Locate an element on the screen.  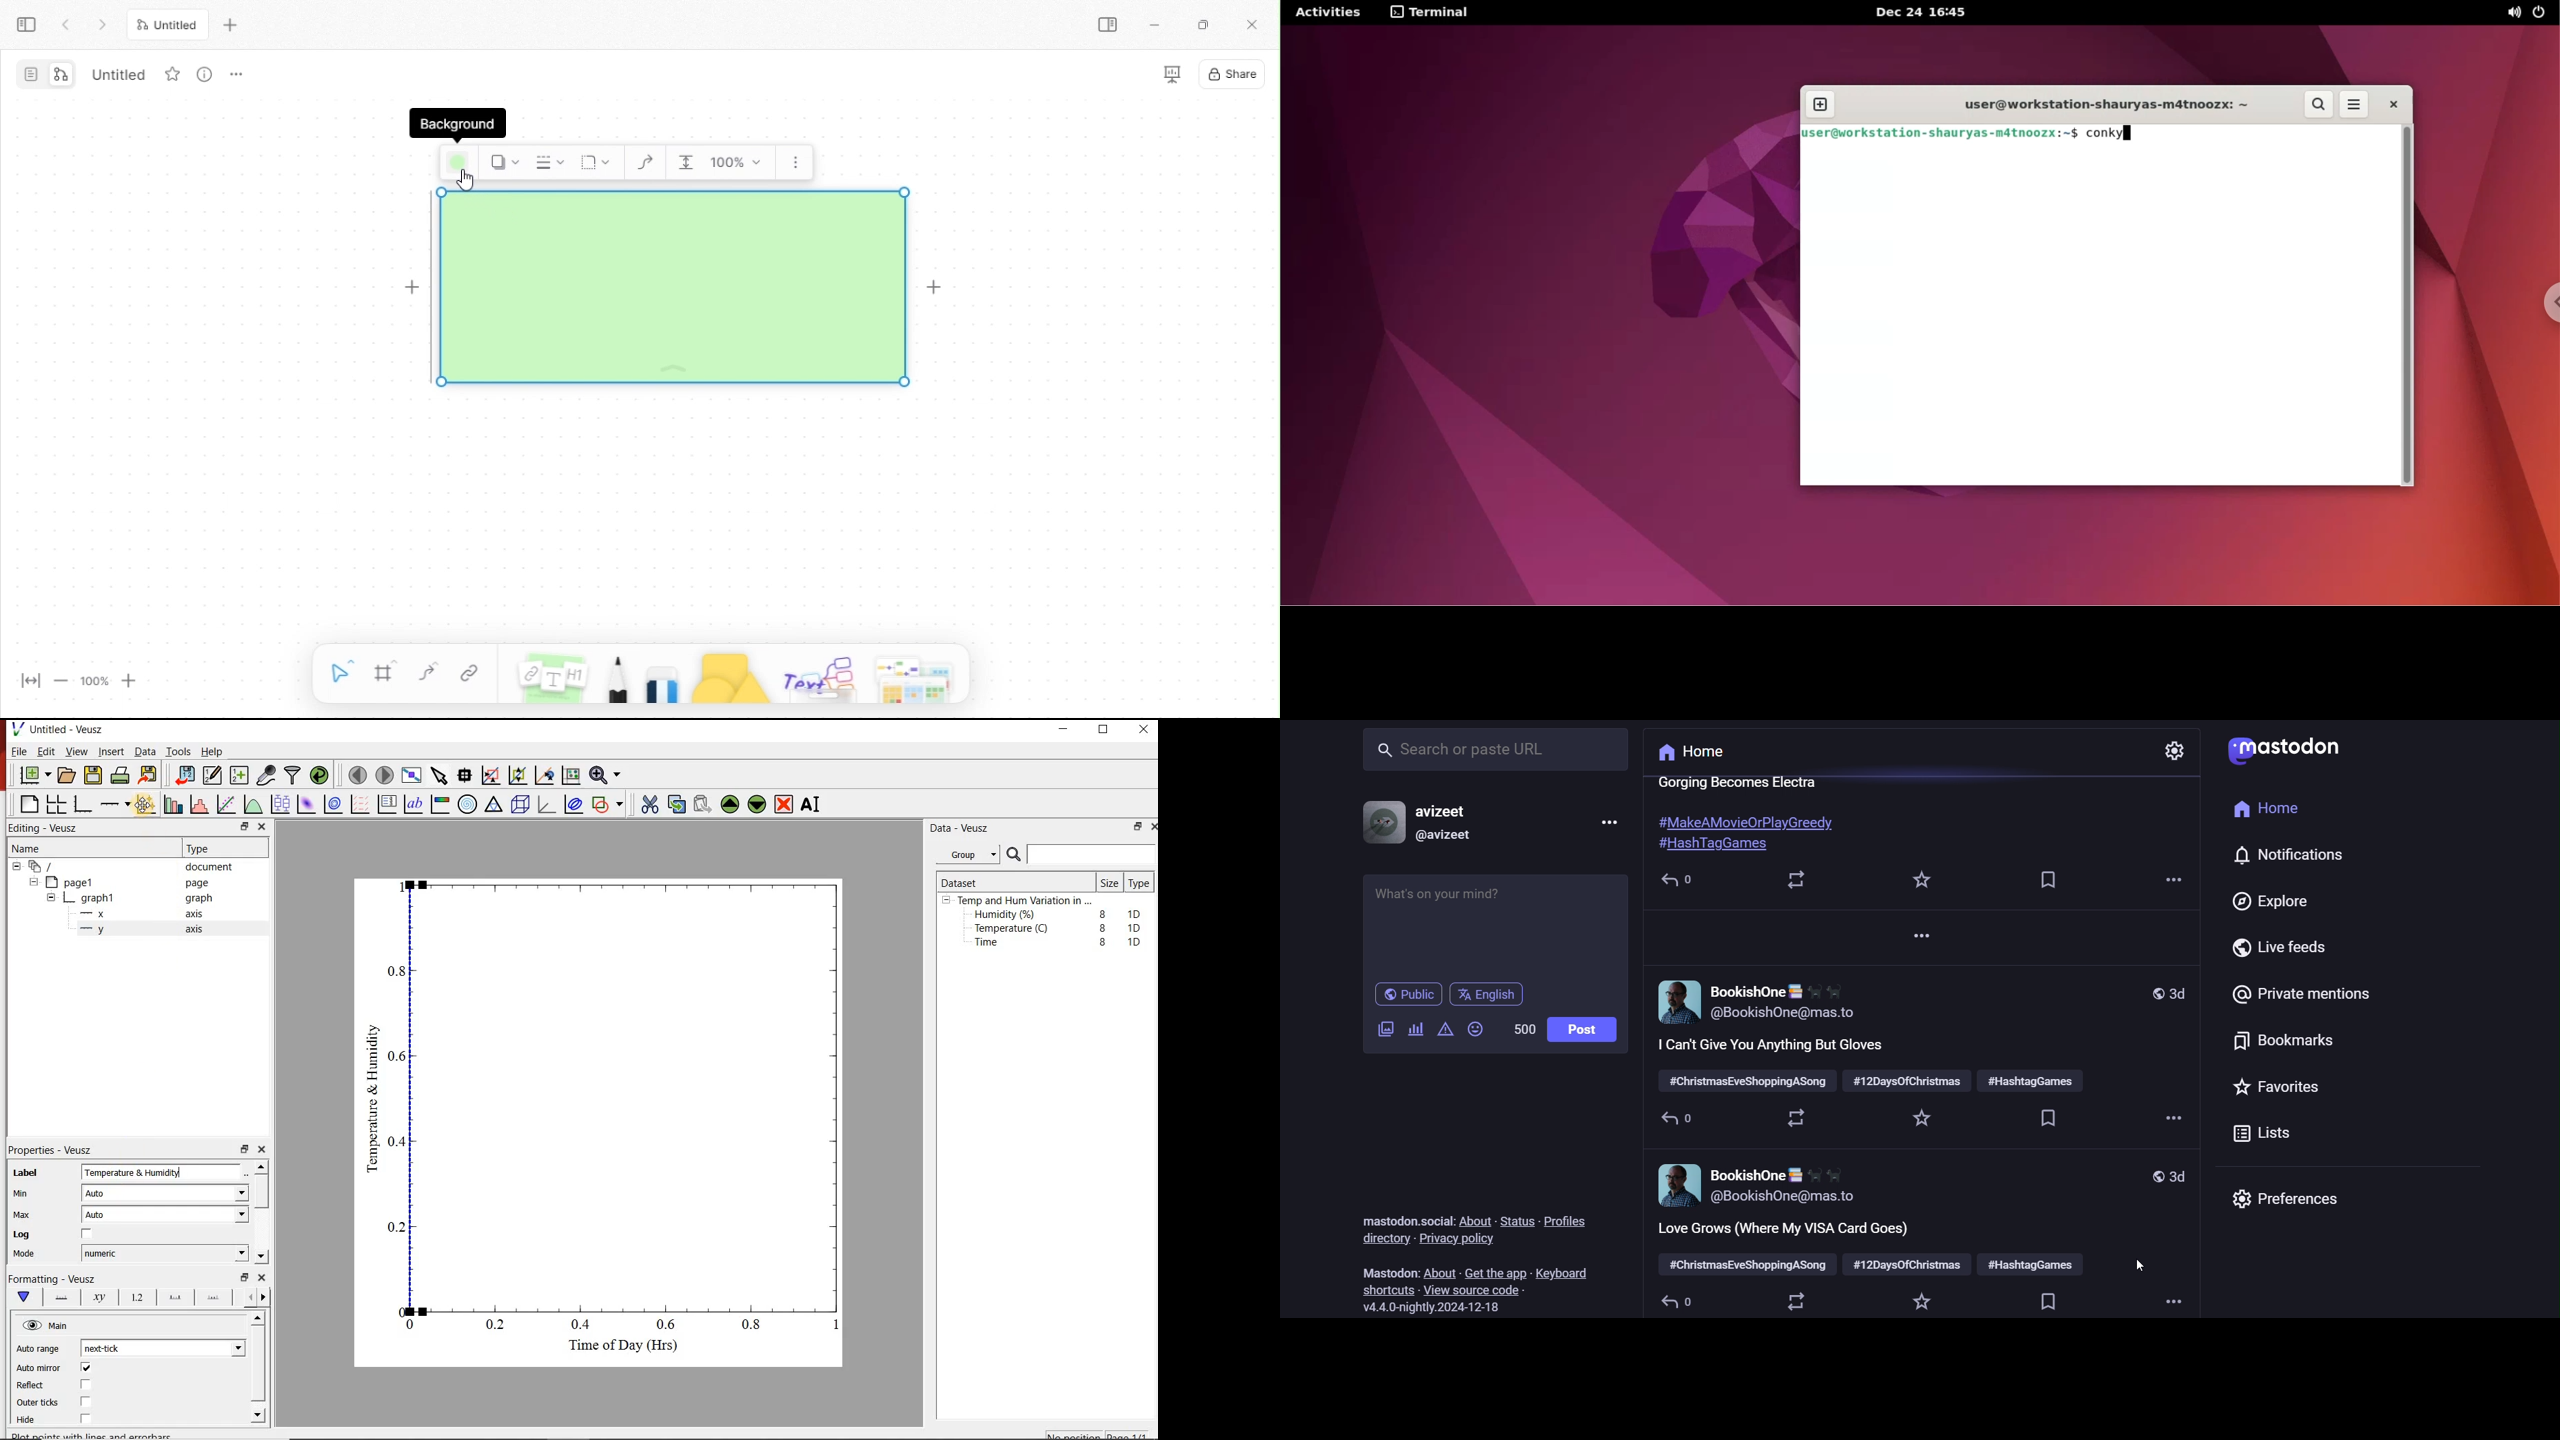
reply is located at coordinates (1675, 1121).